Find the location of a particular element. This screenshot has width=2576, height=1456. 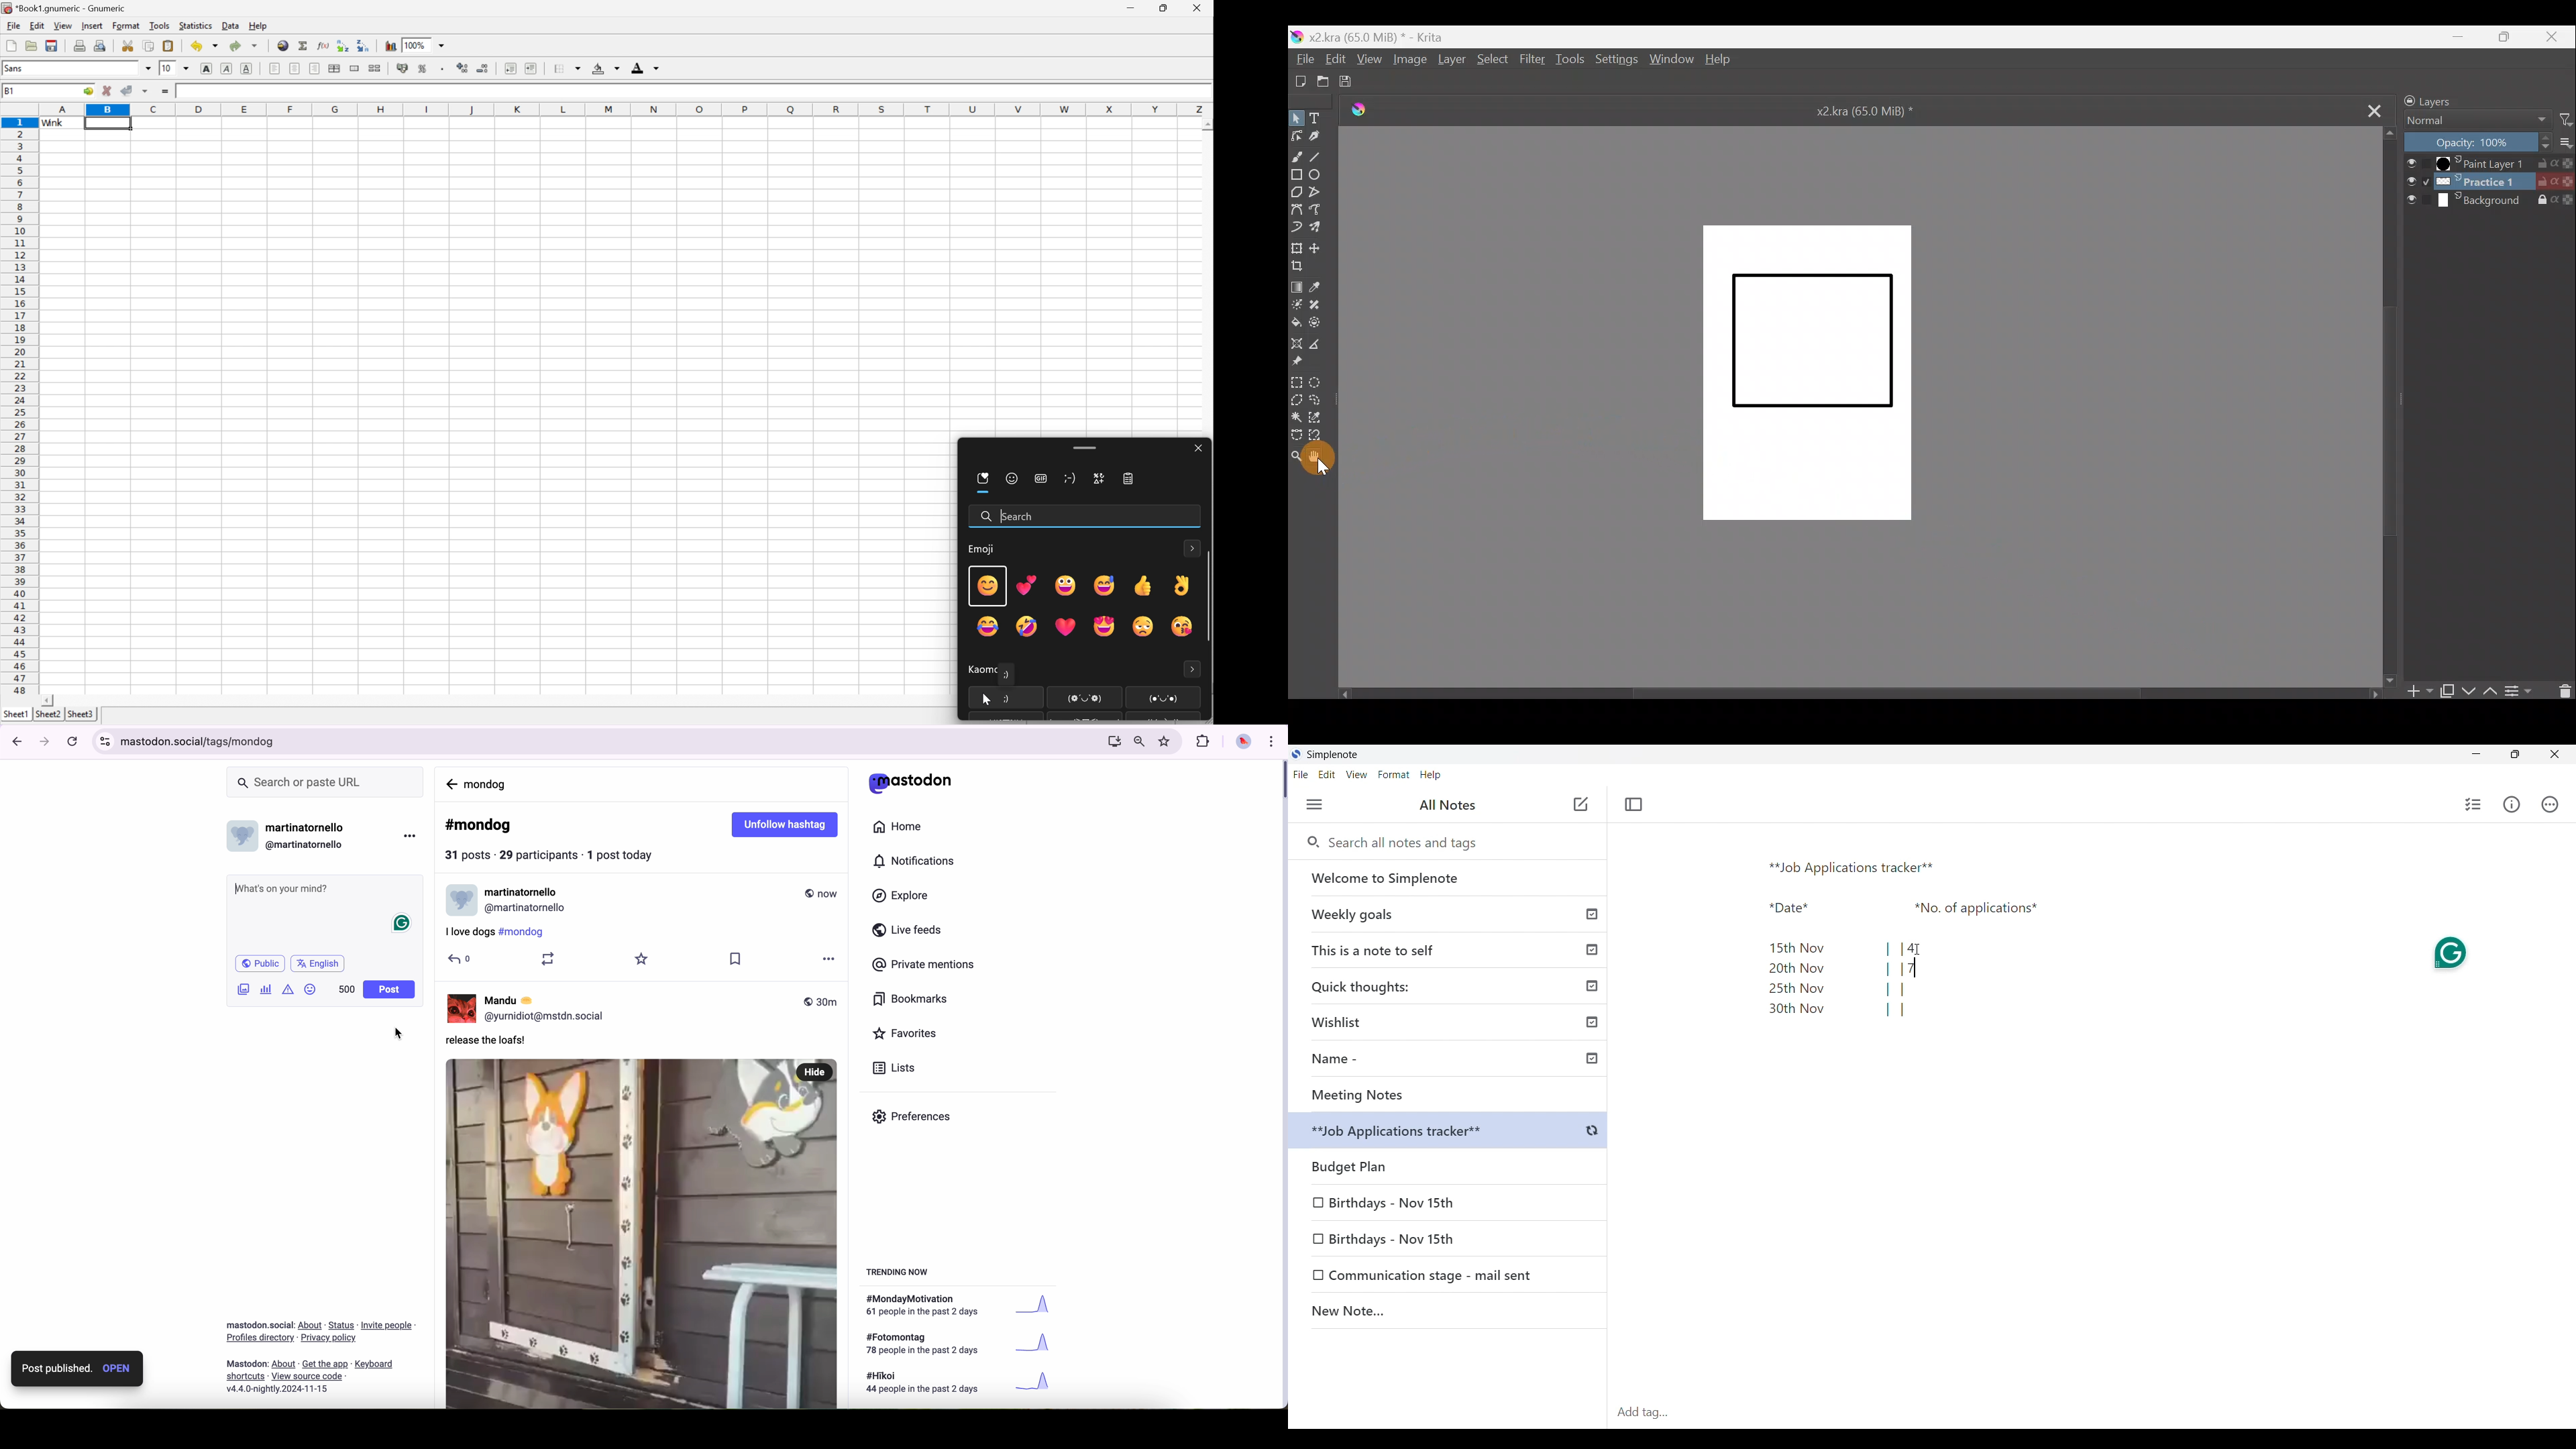

navigate foward is located at coordinates (46, 742).